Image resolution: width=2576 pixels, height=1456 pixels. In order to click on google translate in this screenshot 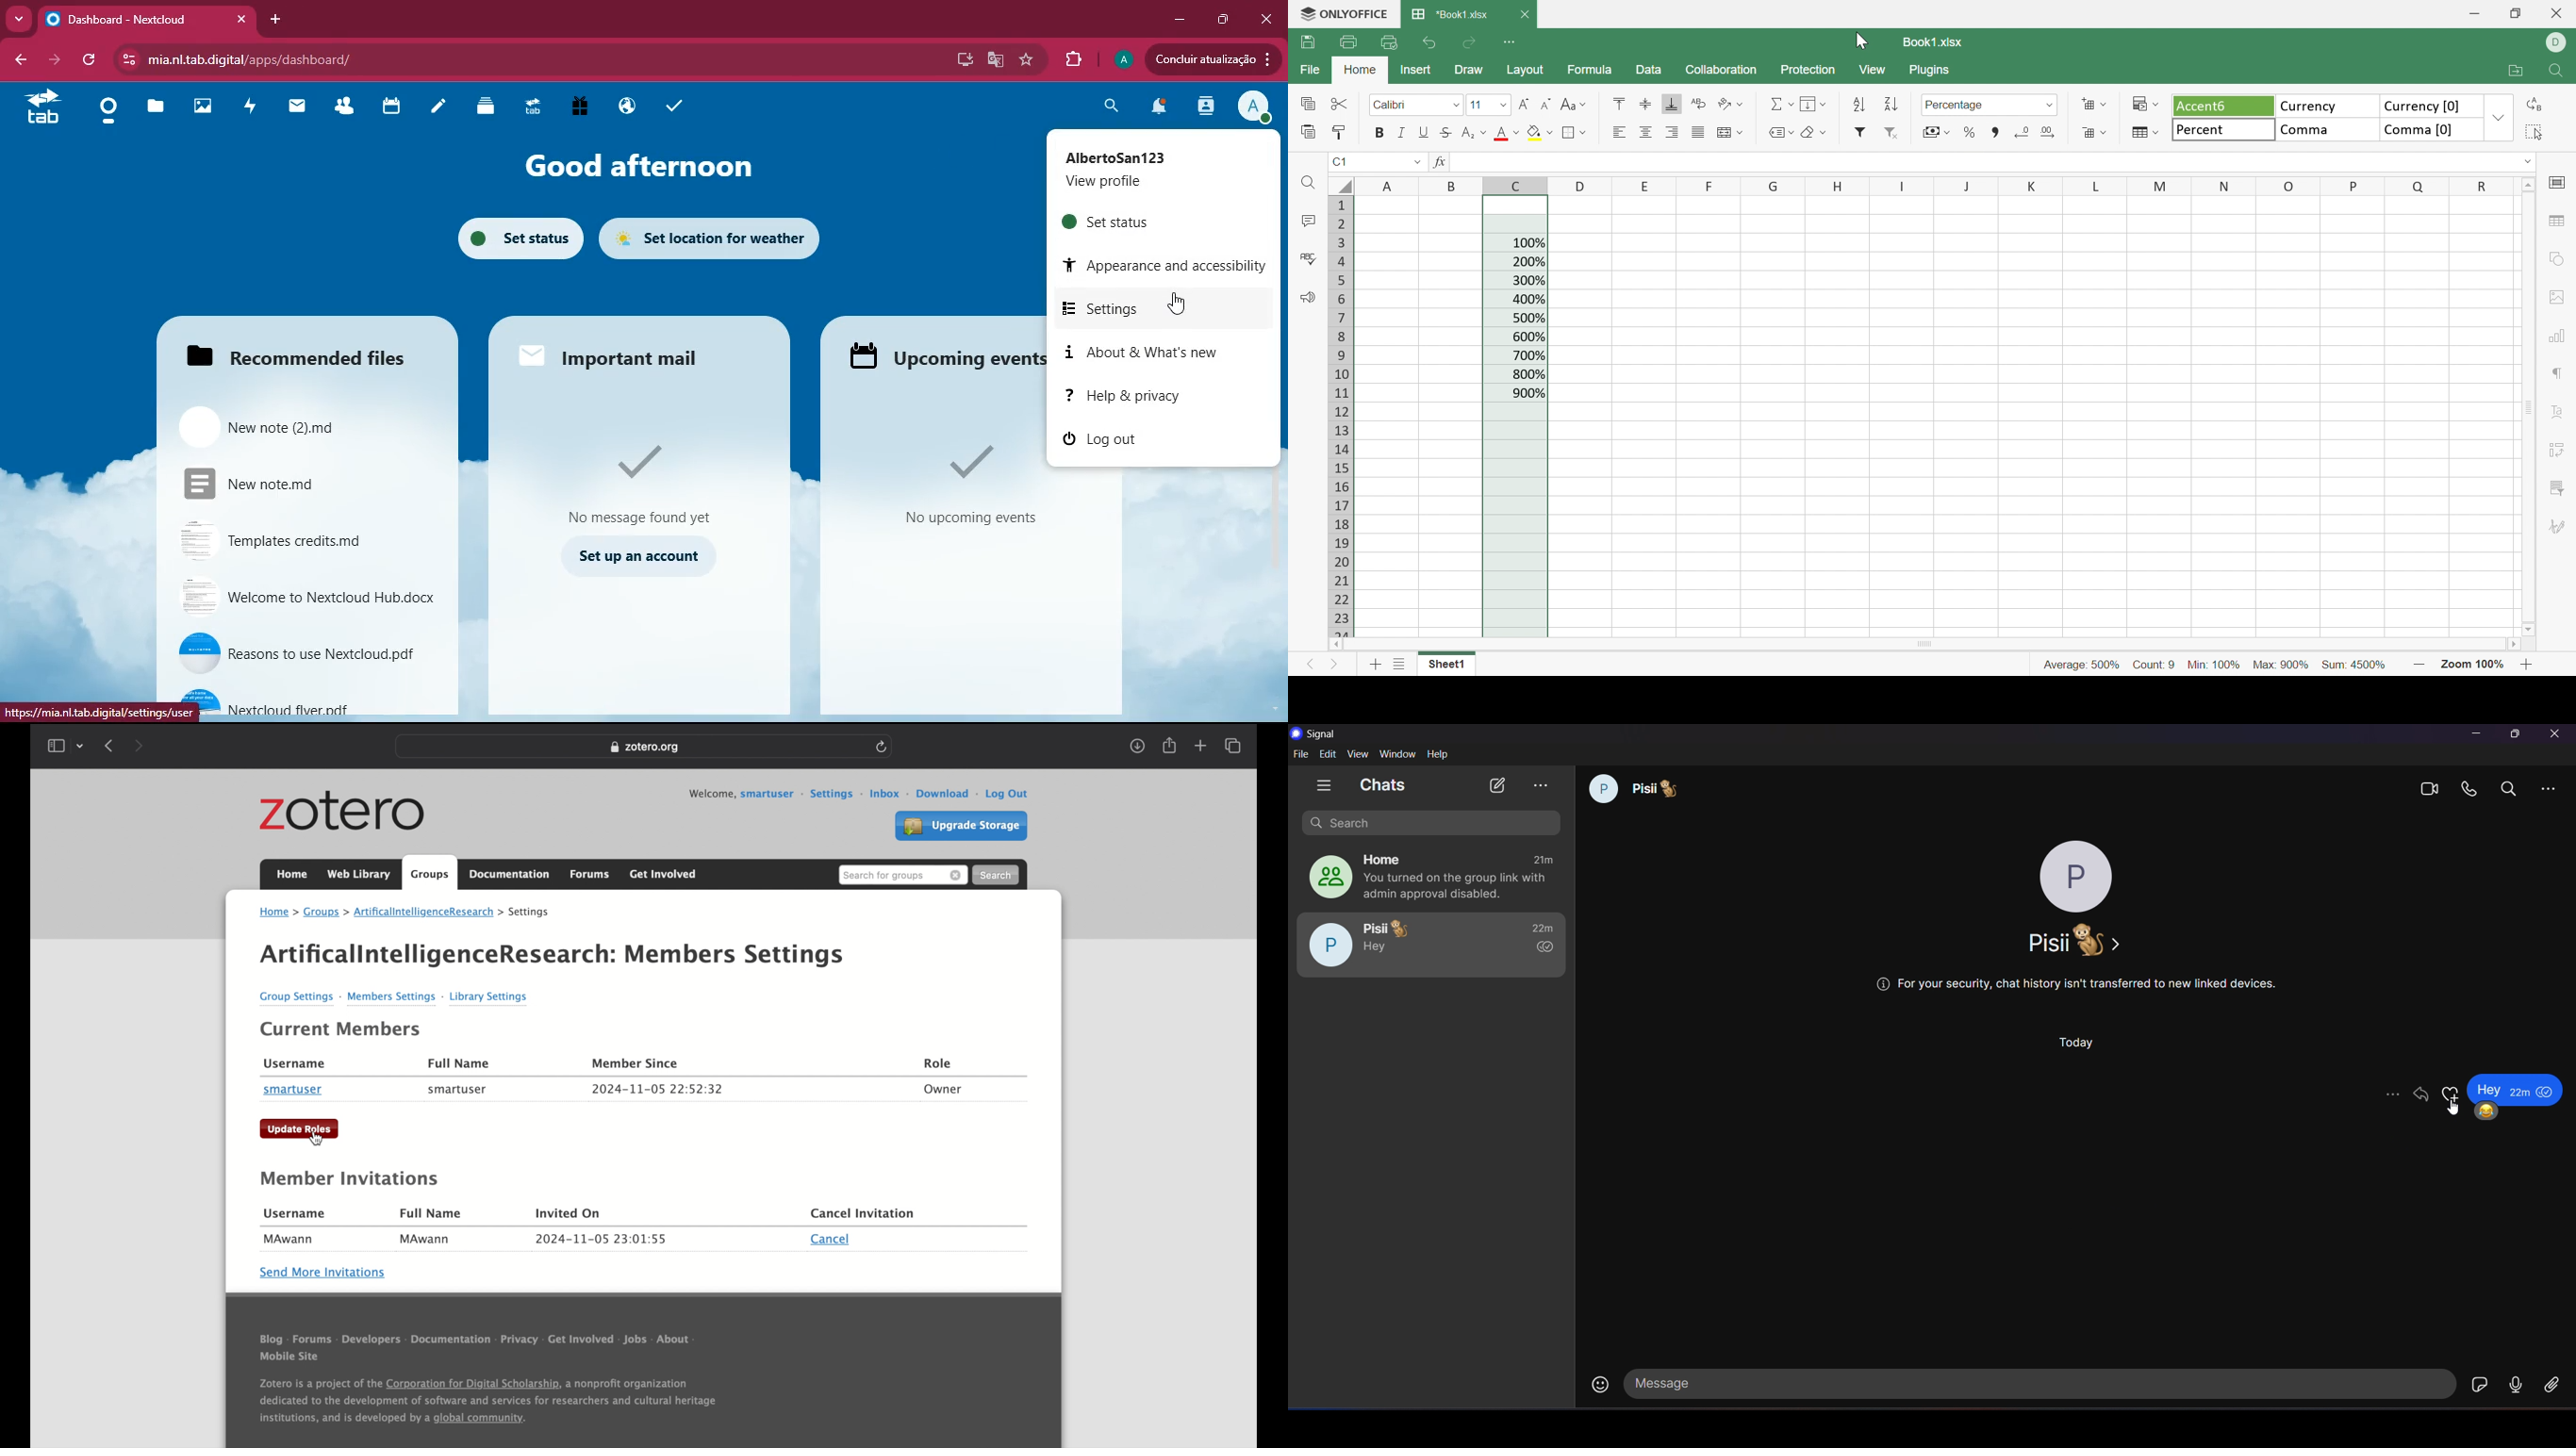, I will do `click(994, 59)`.